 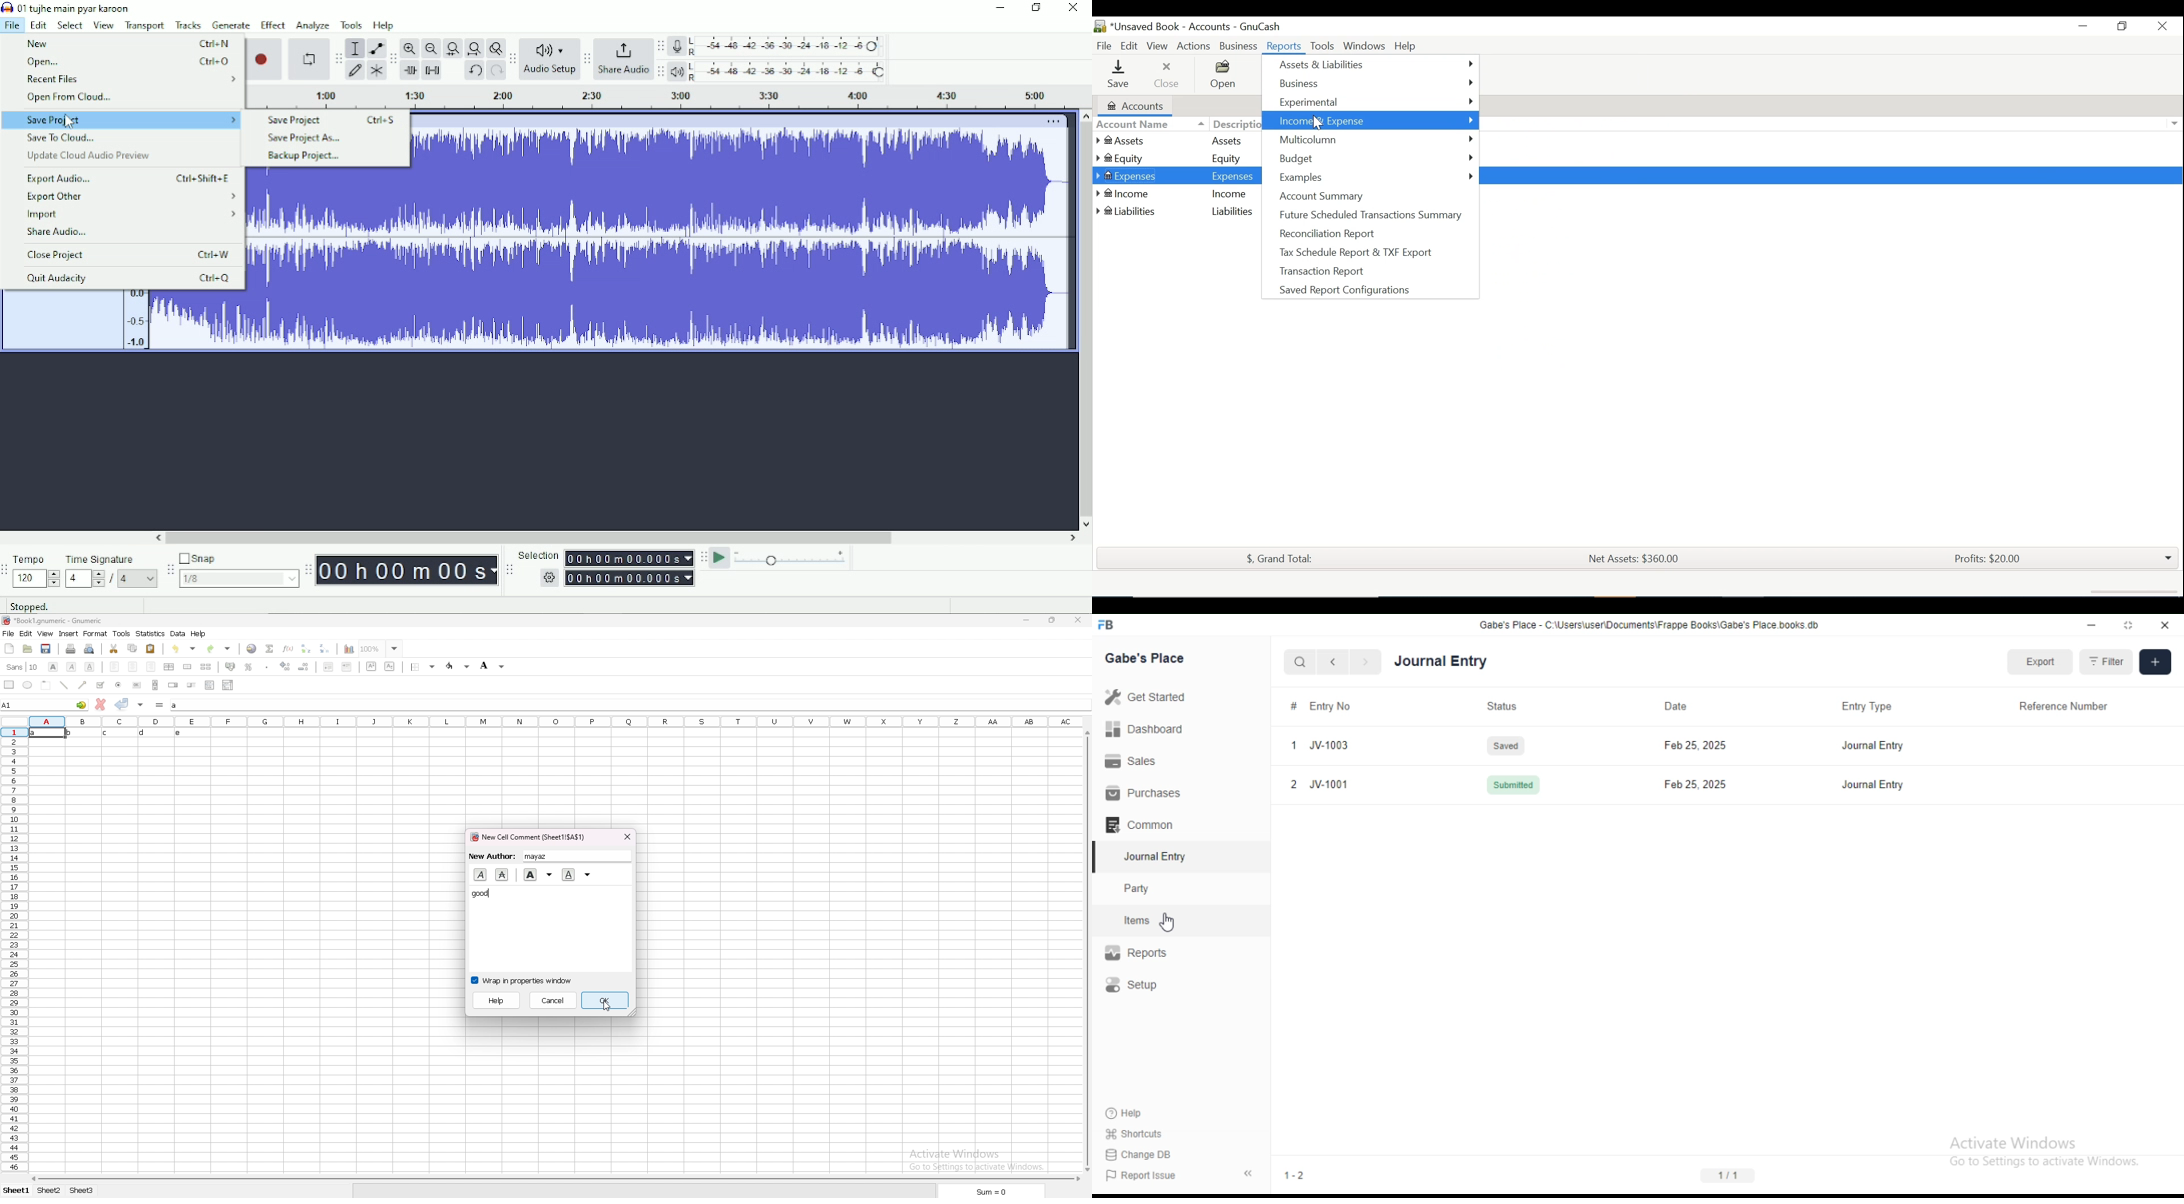 I want to click on Feb 25, 2025, so click(x=1694, y=745).